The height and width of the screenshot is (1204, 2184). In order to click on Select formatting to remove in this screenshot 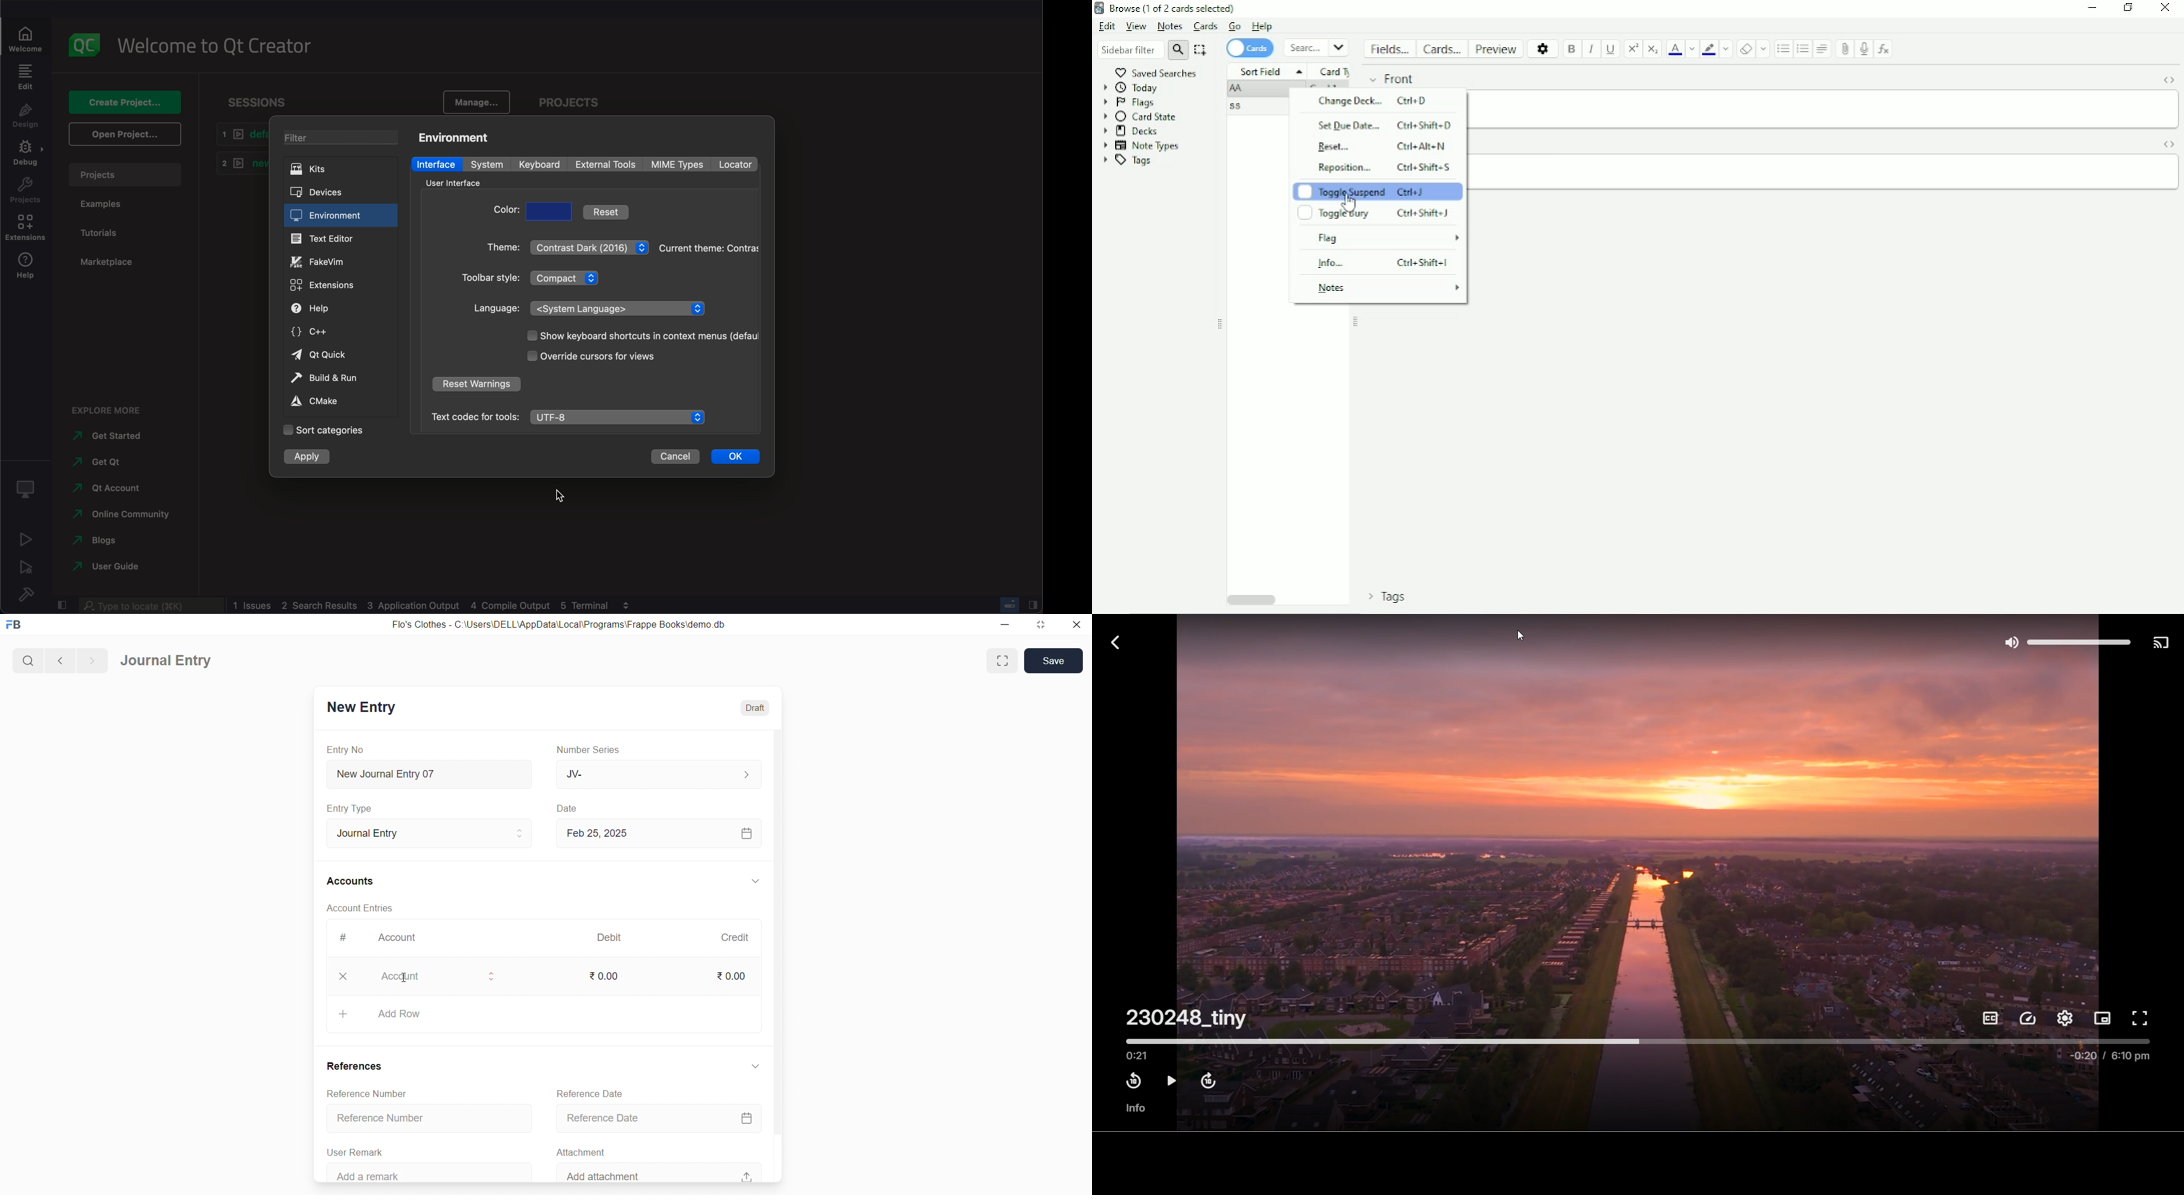, I will do `click(1764, 49)`.